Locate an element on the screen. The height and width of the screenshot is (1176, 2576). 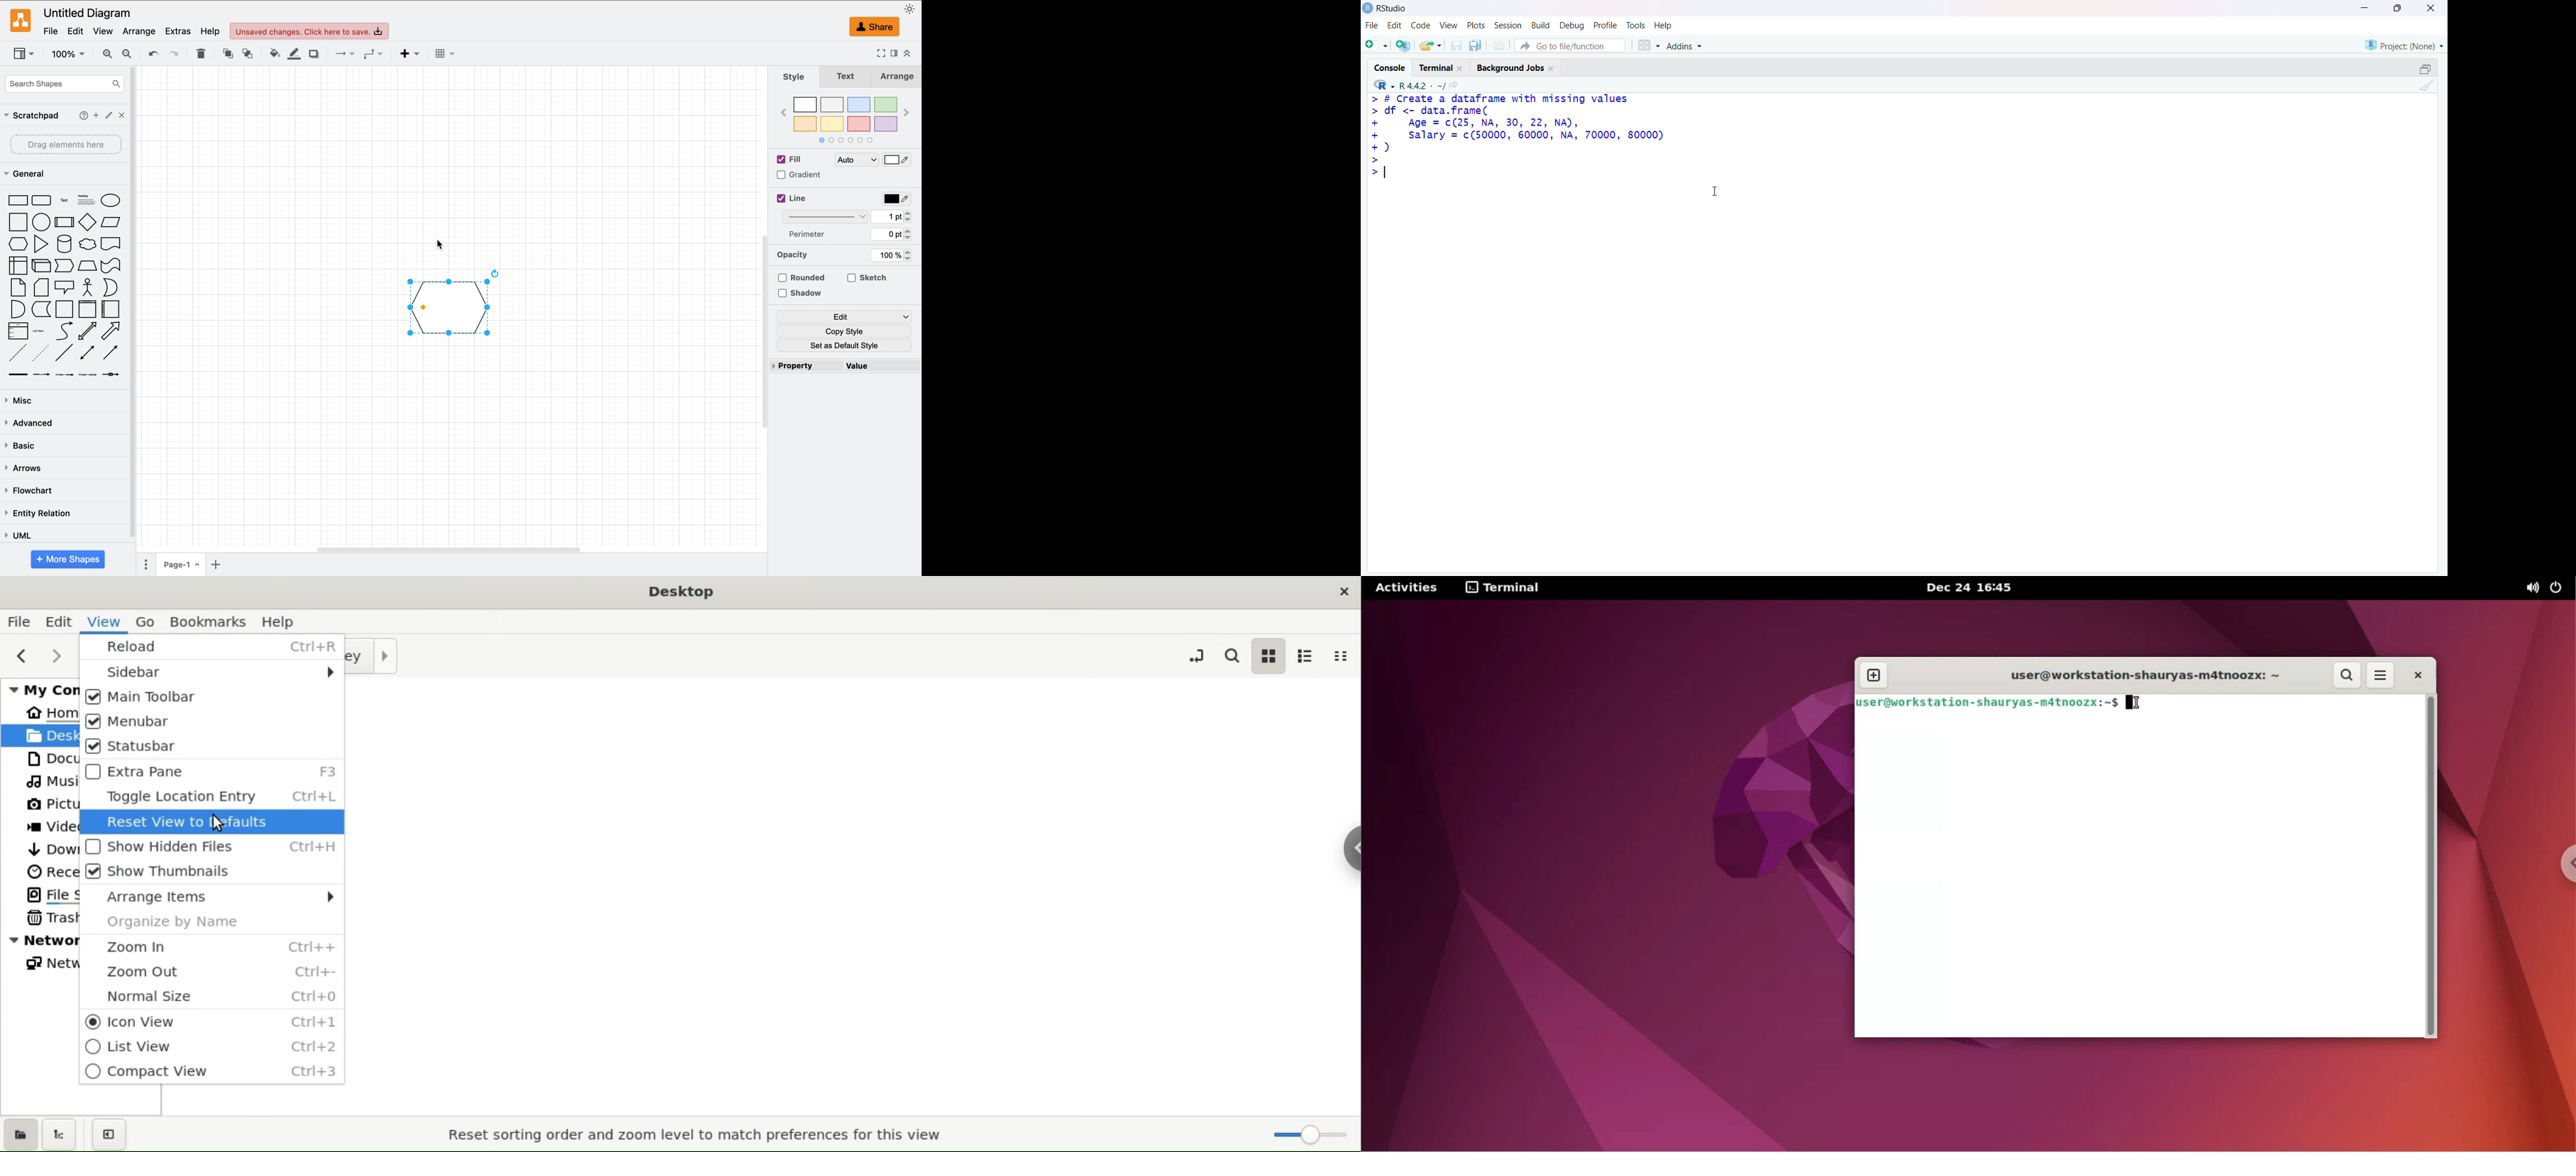
Project (Note) is located at coordinates (2404, 46).